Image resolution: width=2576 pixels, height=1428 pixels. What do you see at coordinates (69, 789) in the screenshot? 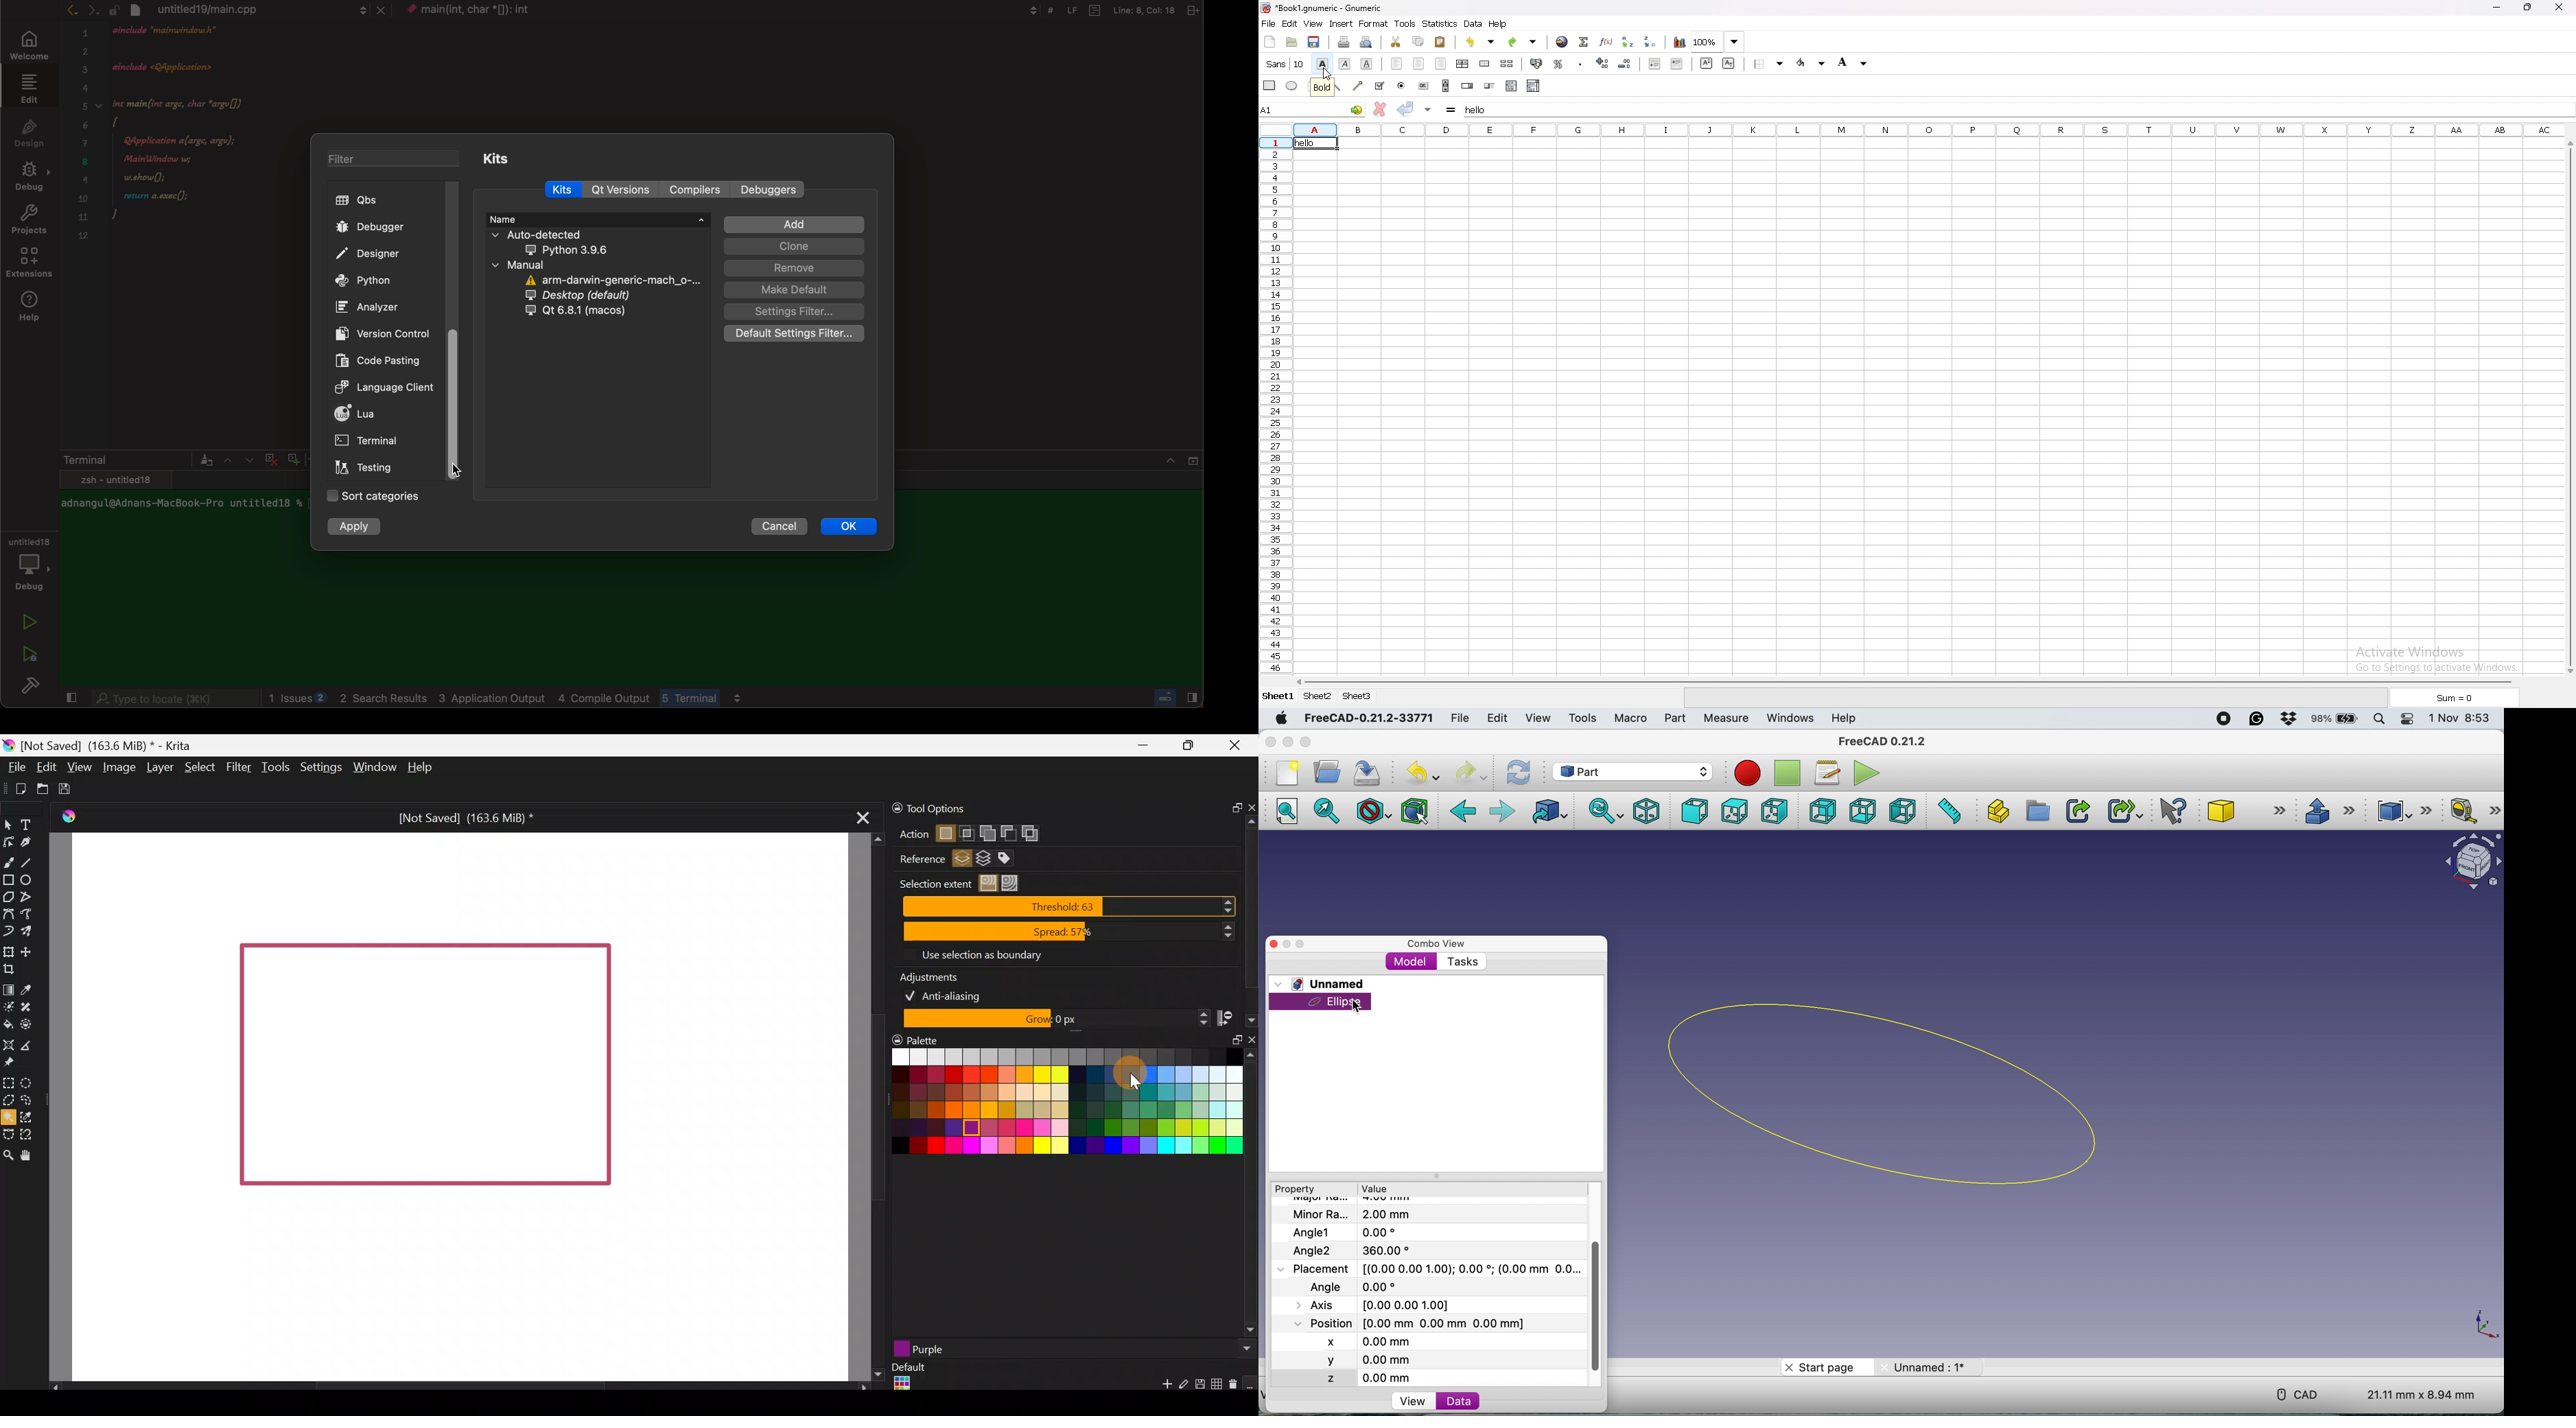
I see `Save` at bounding box center [69, 789].